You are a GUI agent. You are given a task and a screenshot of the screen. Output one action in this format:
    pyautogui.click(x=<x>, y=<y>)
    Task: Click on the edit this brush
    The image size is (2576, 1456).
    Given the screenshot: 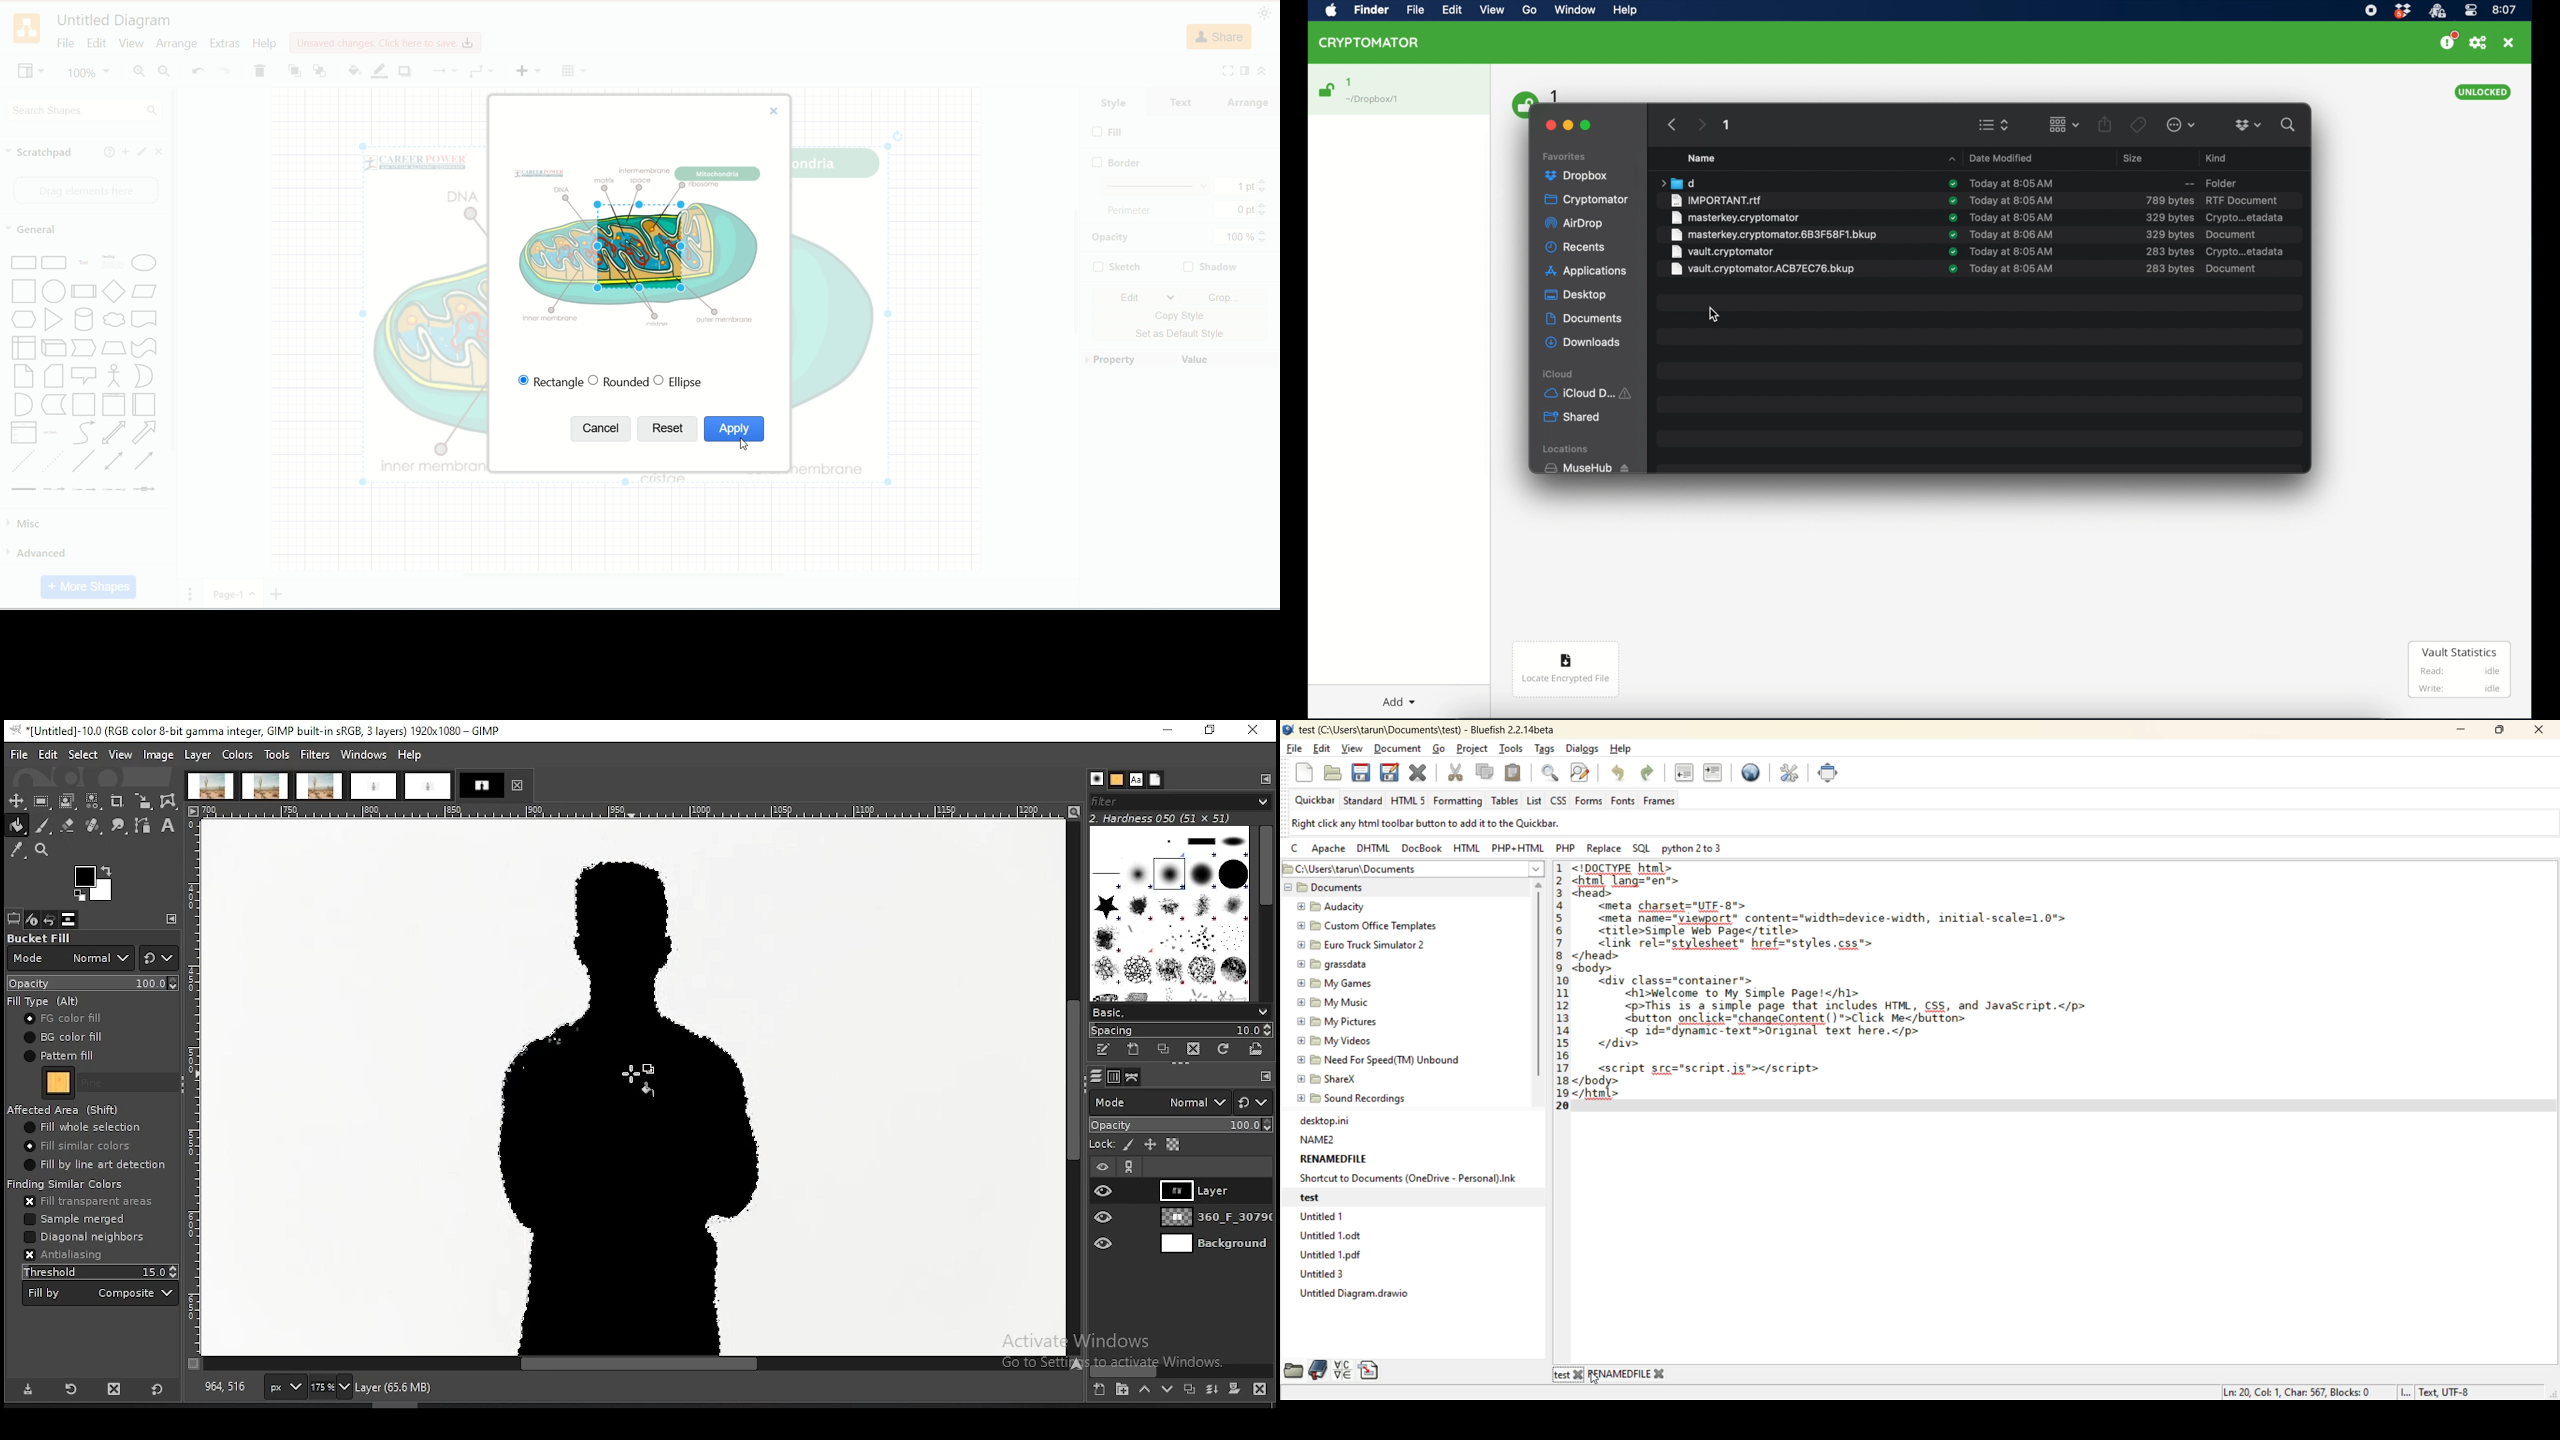 What is the action you would take?
    pyautogui.click(x=1102, y=1050)
    